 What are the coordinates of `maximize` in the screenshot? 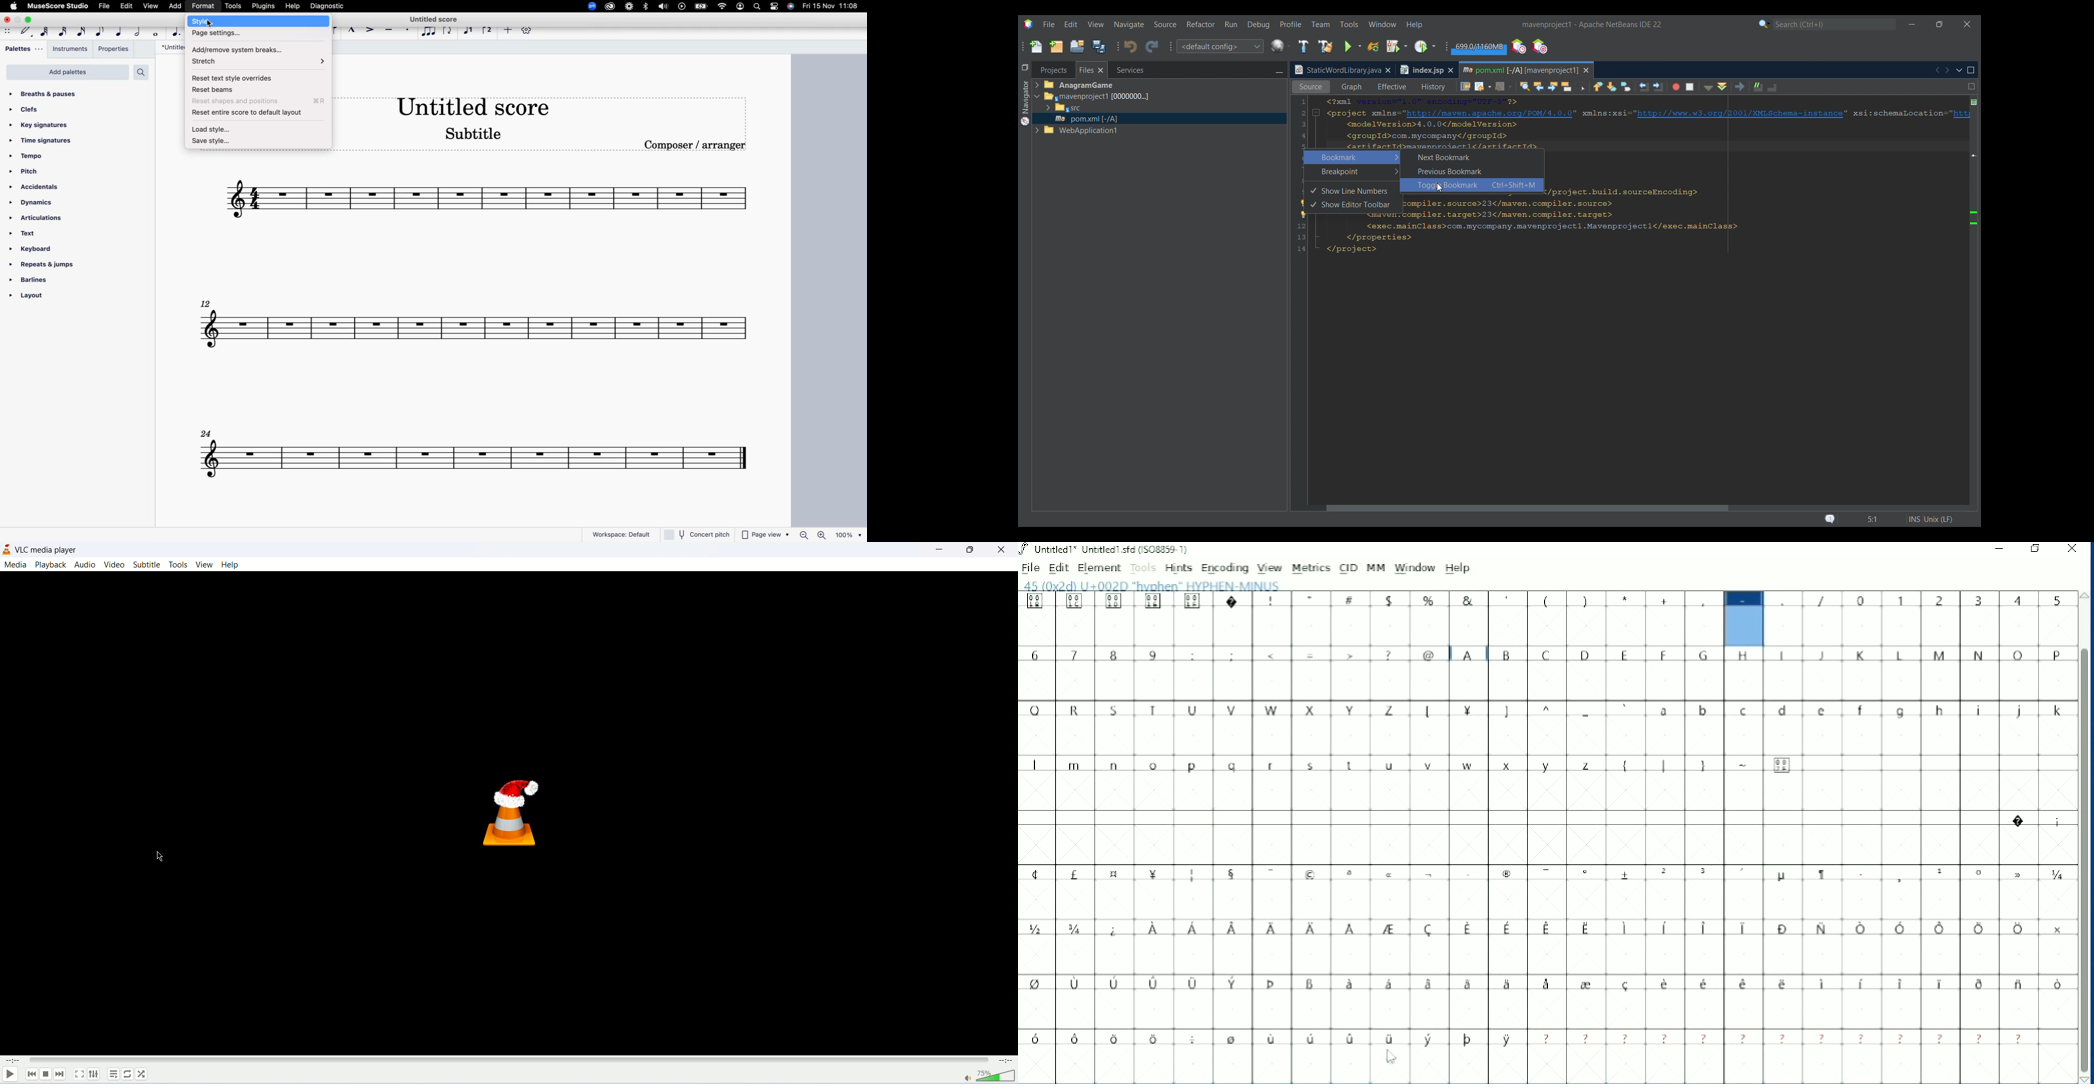 It's located at (972, 550).